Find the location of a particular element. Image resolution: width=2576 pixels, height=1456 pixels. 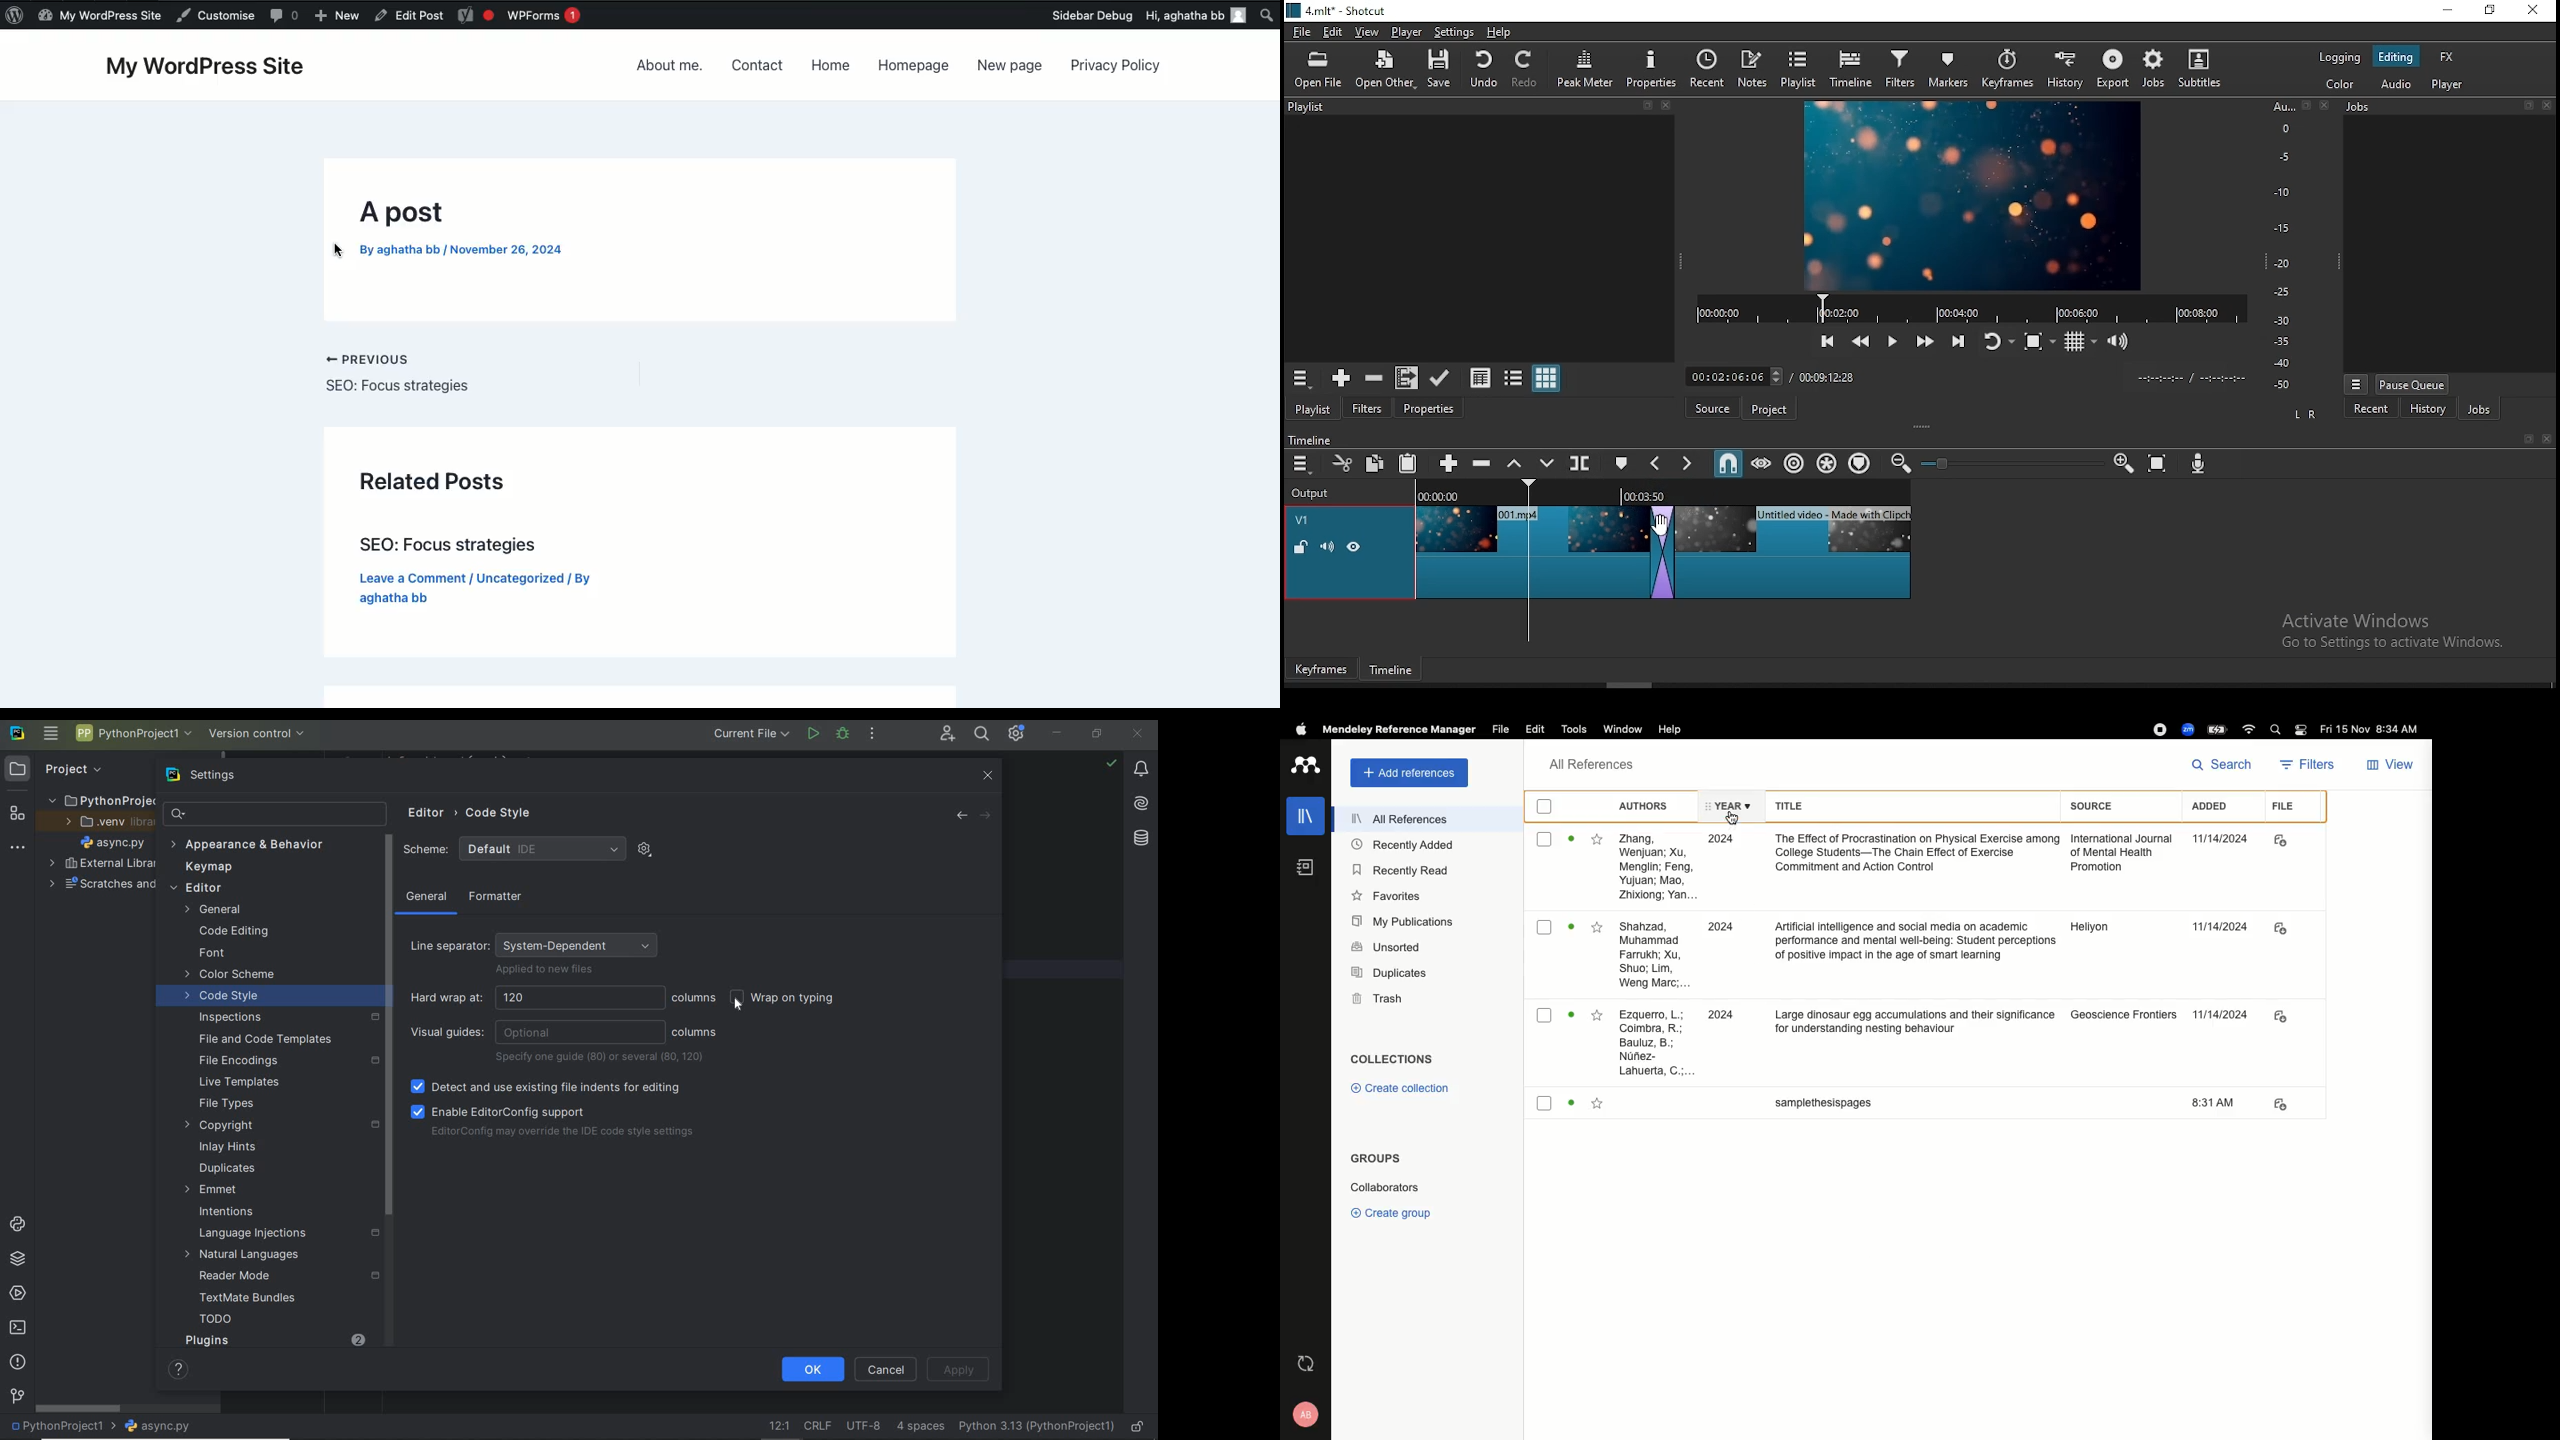

help is located at coordinates (1499, 33).